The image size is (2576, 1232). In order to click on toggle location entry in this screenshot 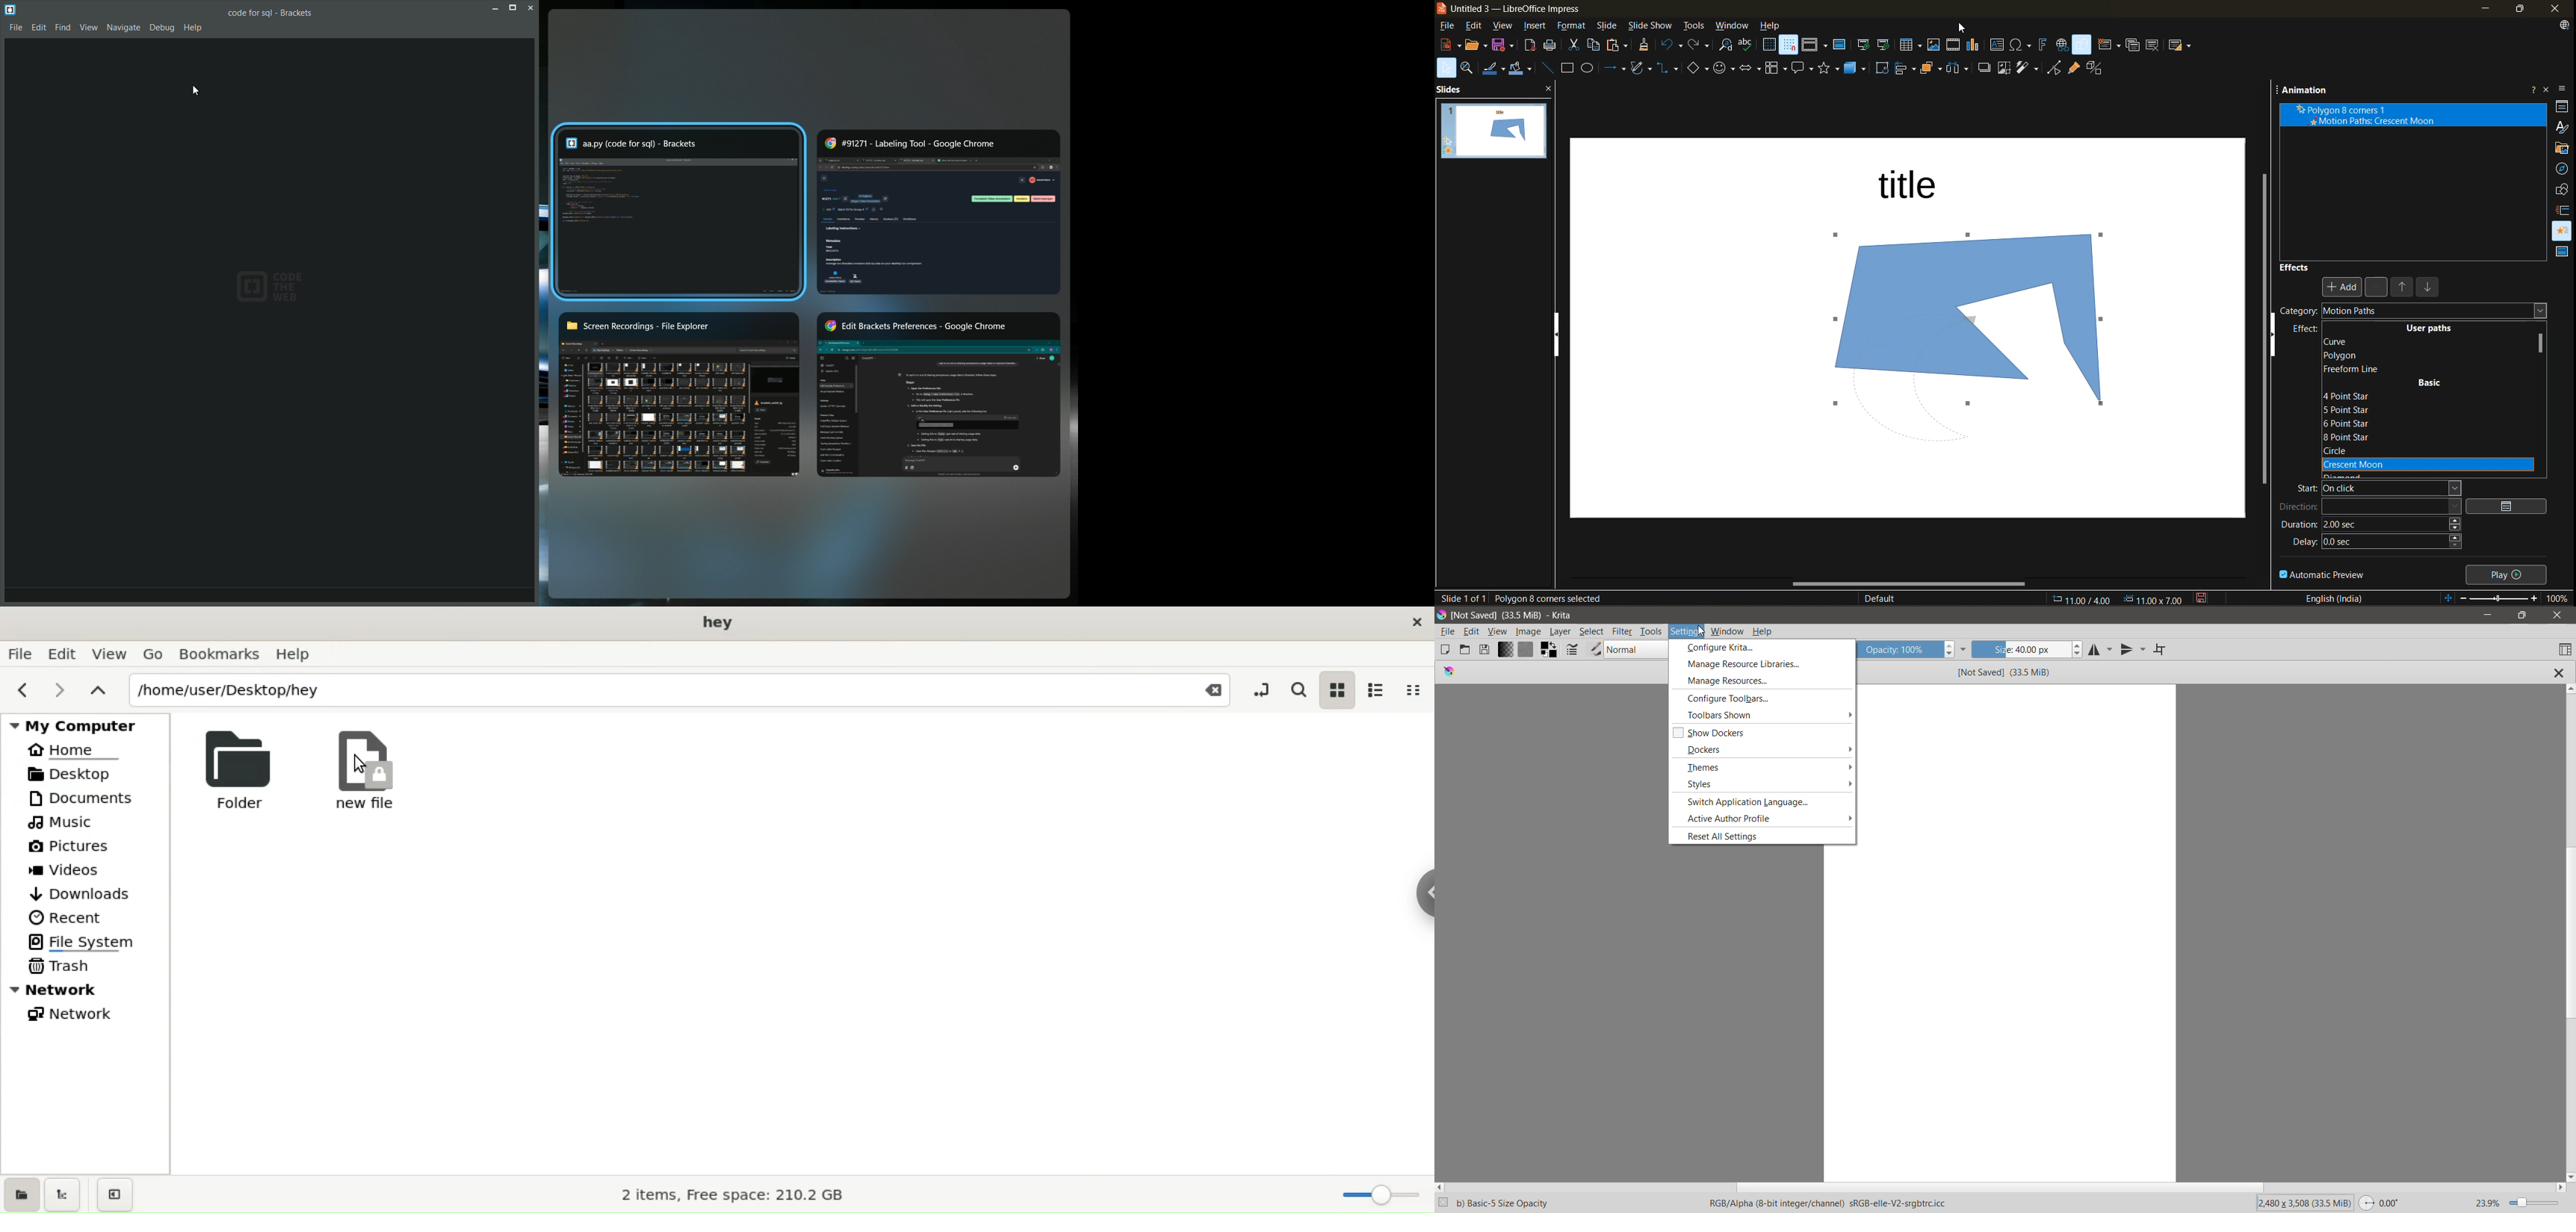, I will do `click(1264, 689)`.